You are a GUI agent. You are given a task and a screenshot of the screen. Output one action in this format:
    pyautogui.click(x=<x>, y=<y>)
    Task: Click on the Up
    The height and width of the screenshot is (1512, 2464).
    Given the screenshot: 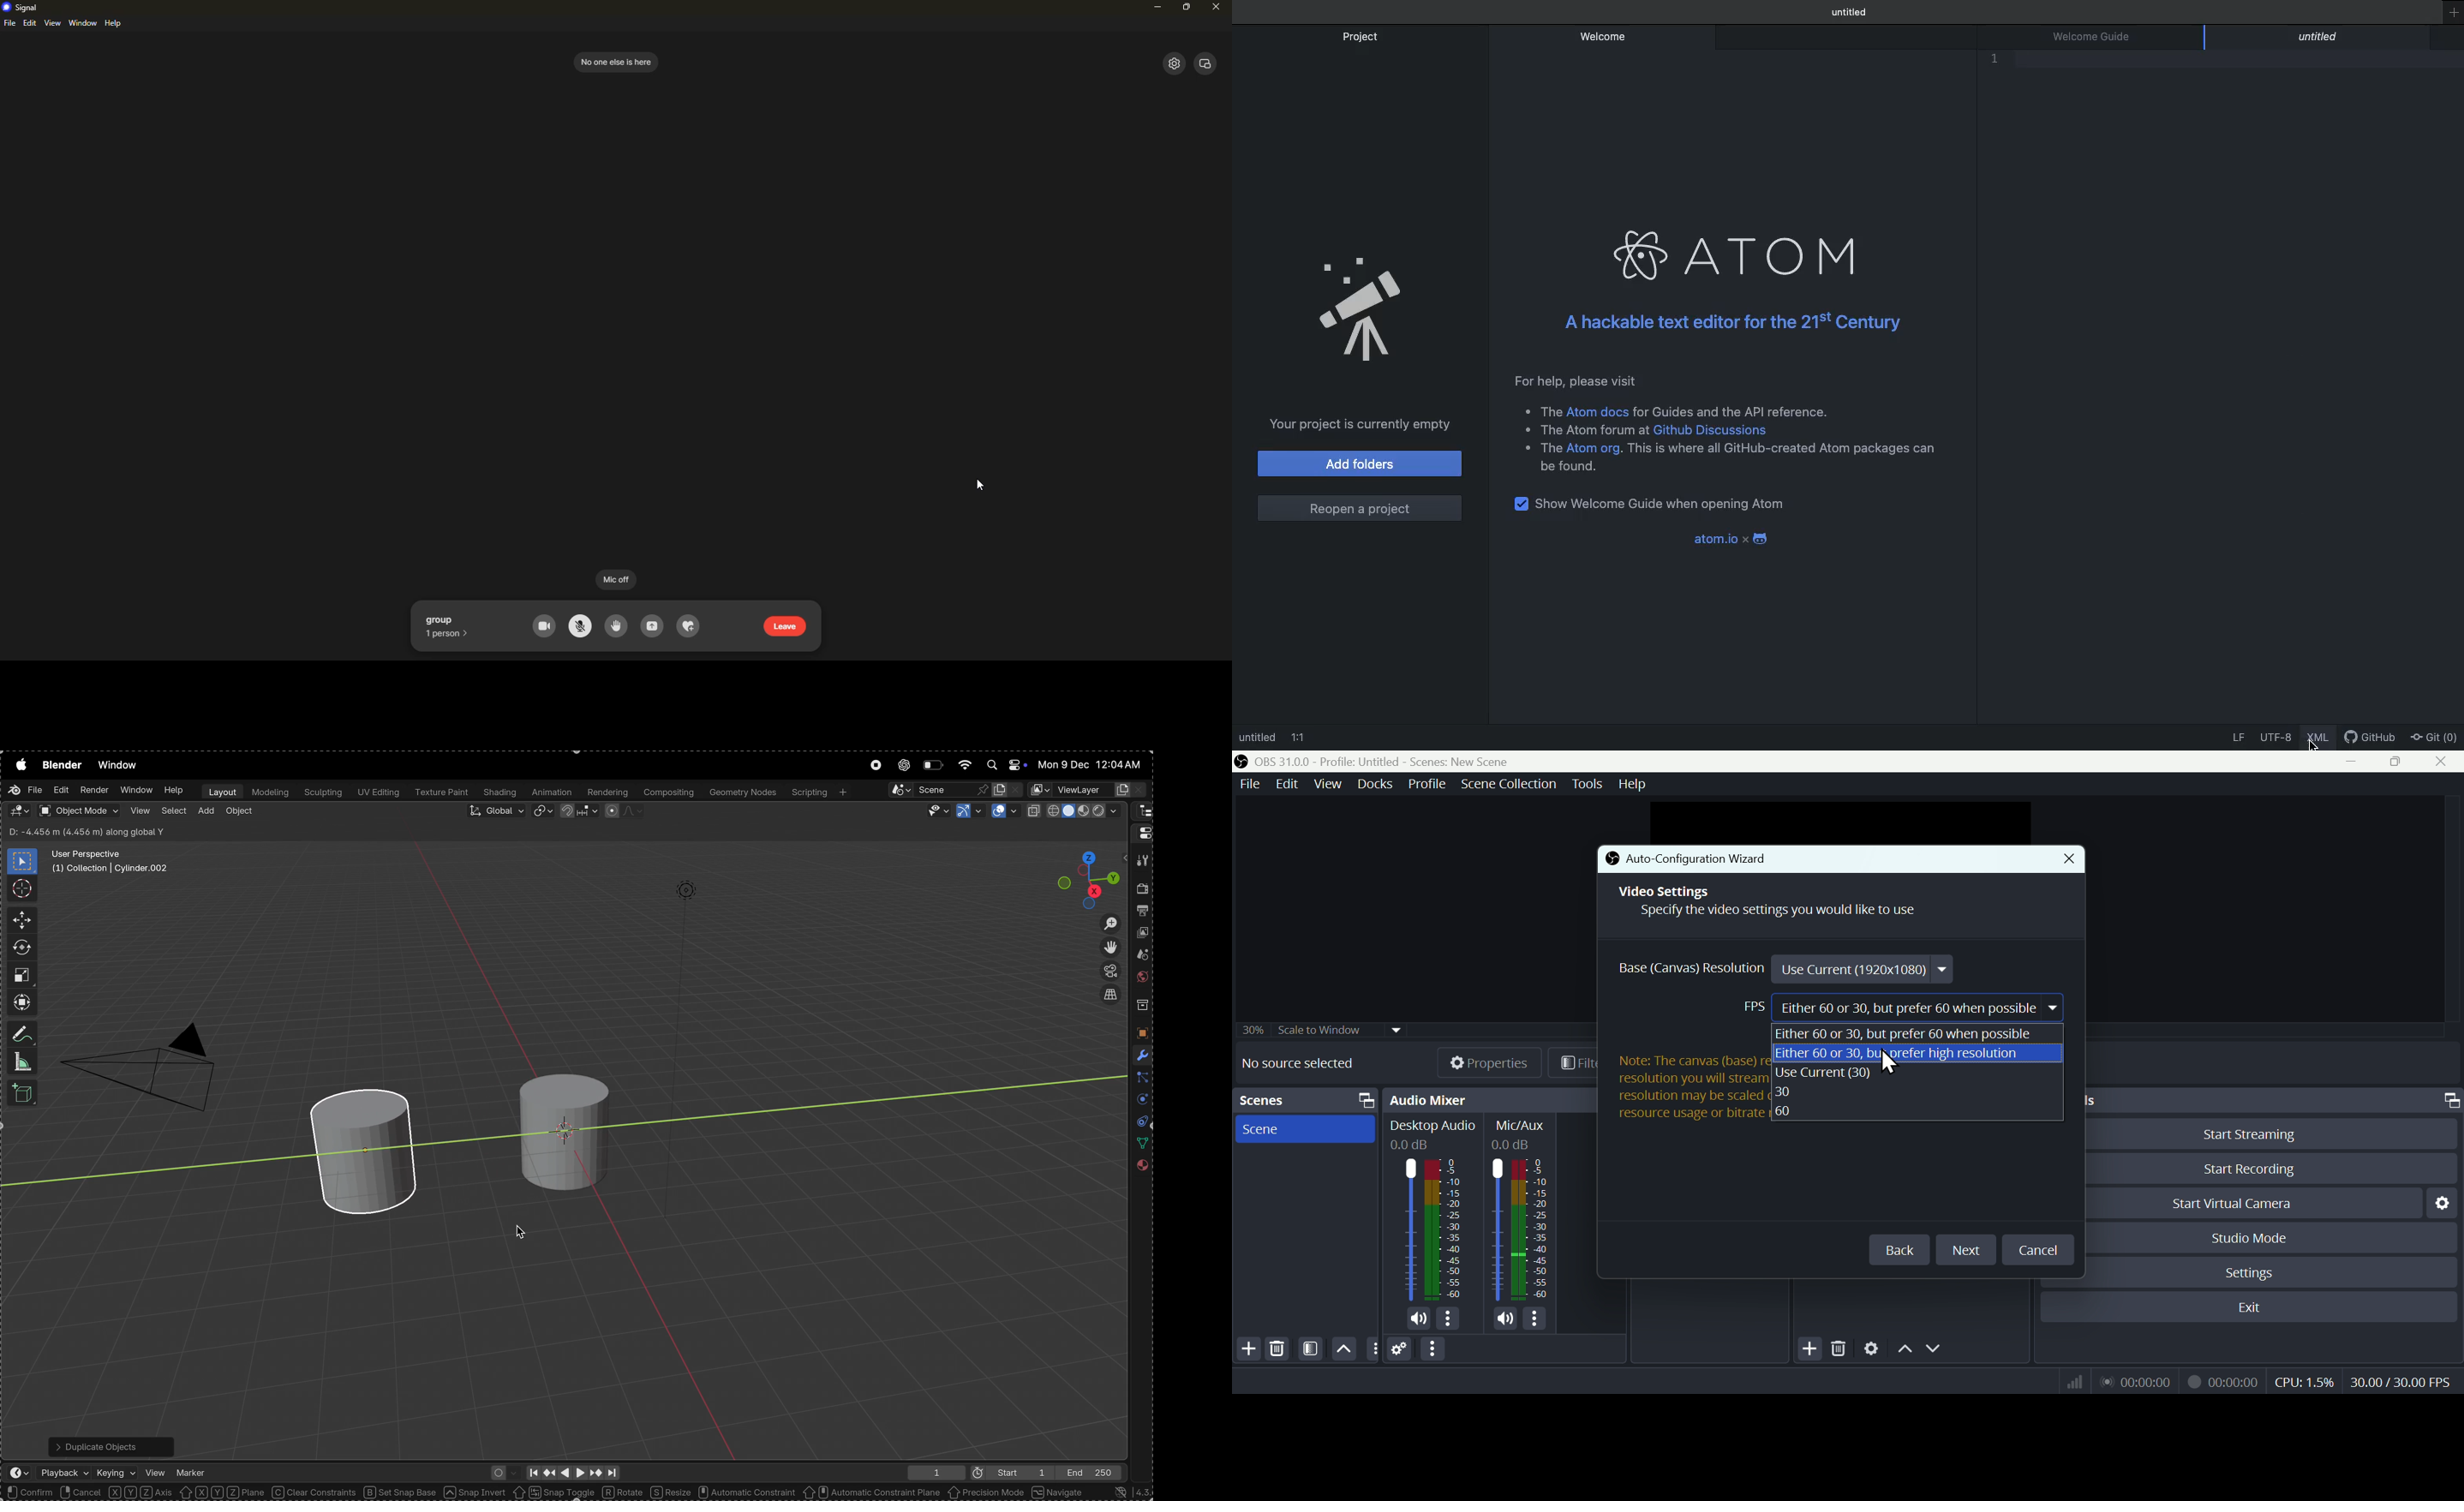 What is the action you would take?
    pyautogui.click(x=1344, y=1349)
    